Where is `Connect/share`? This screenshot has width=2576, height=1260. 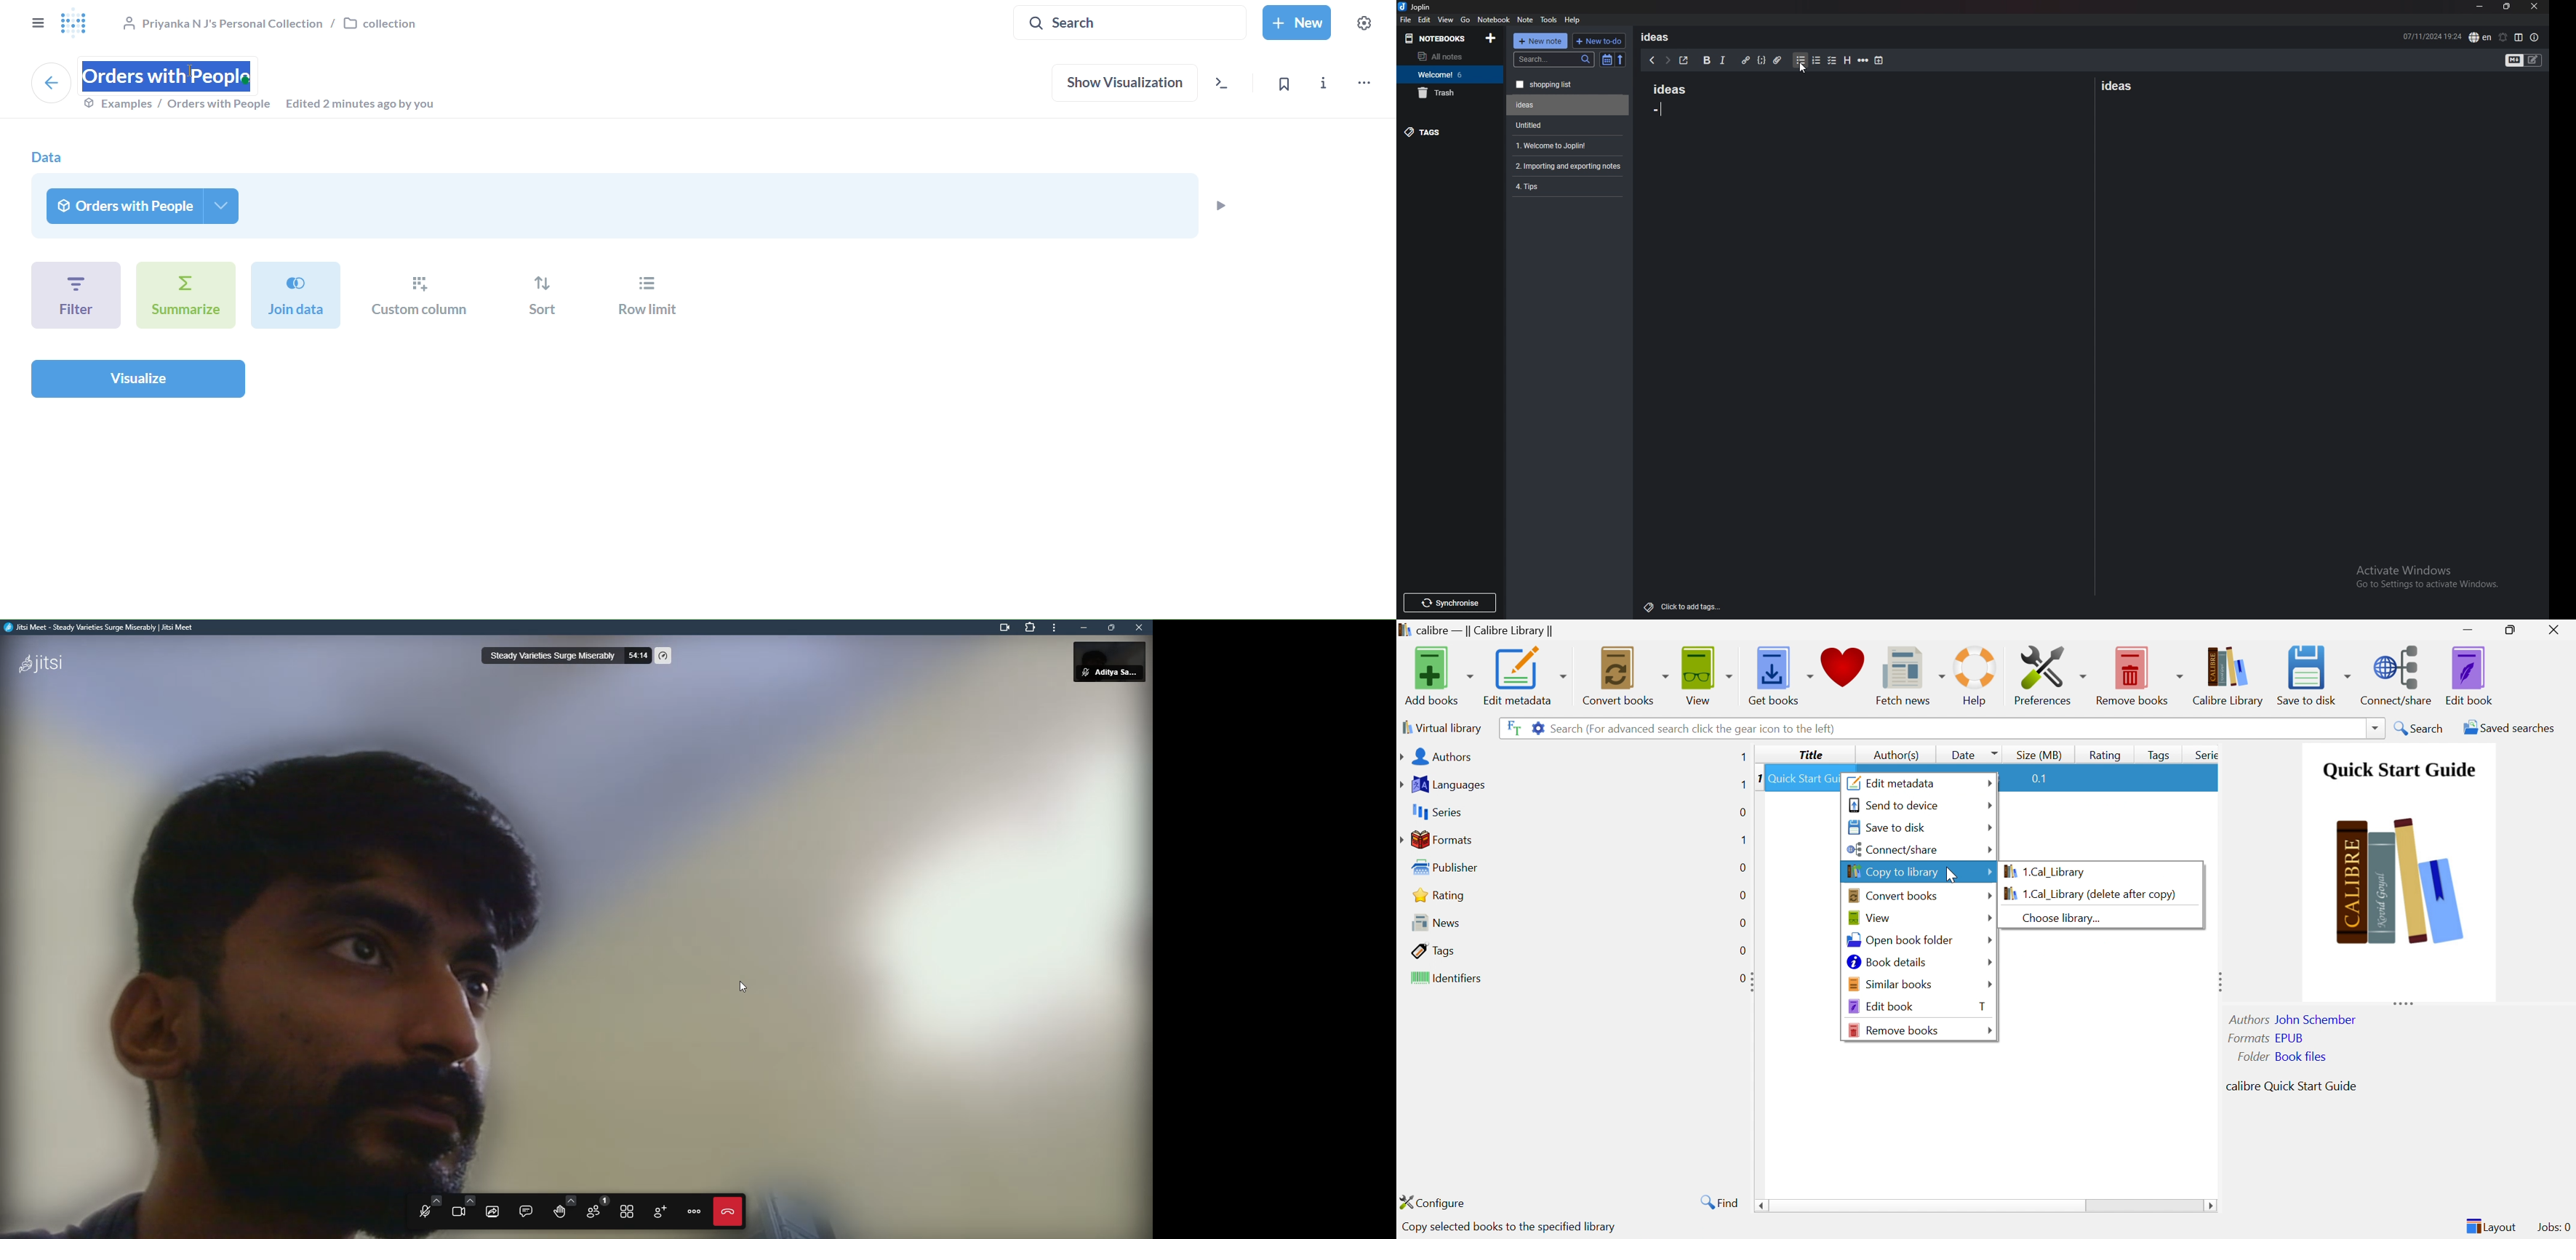 Connect/share is located at coordinates (2398, 675).